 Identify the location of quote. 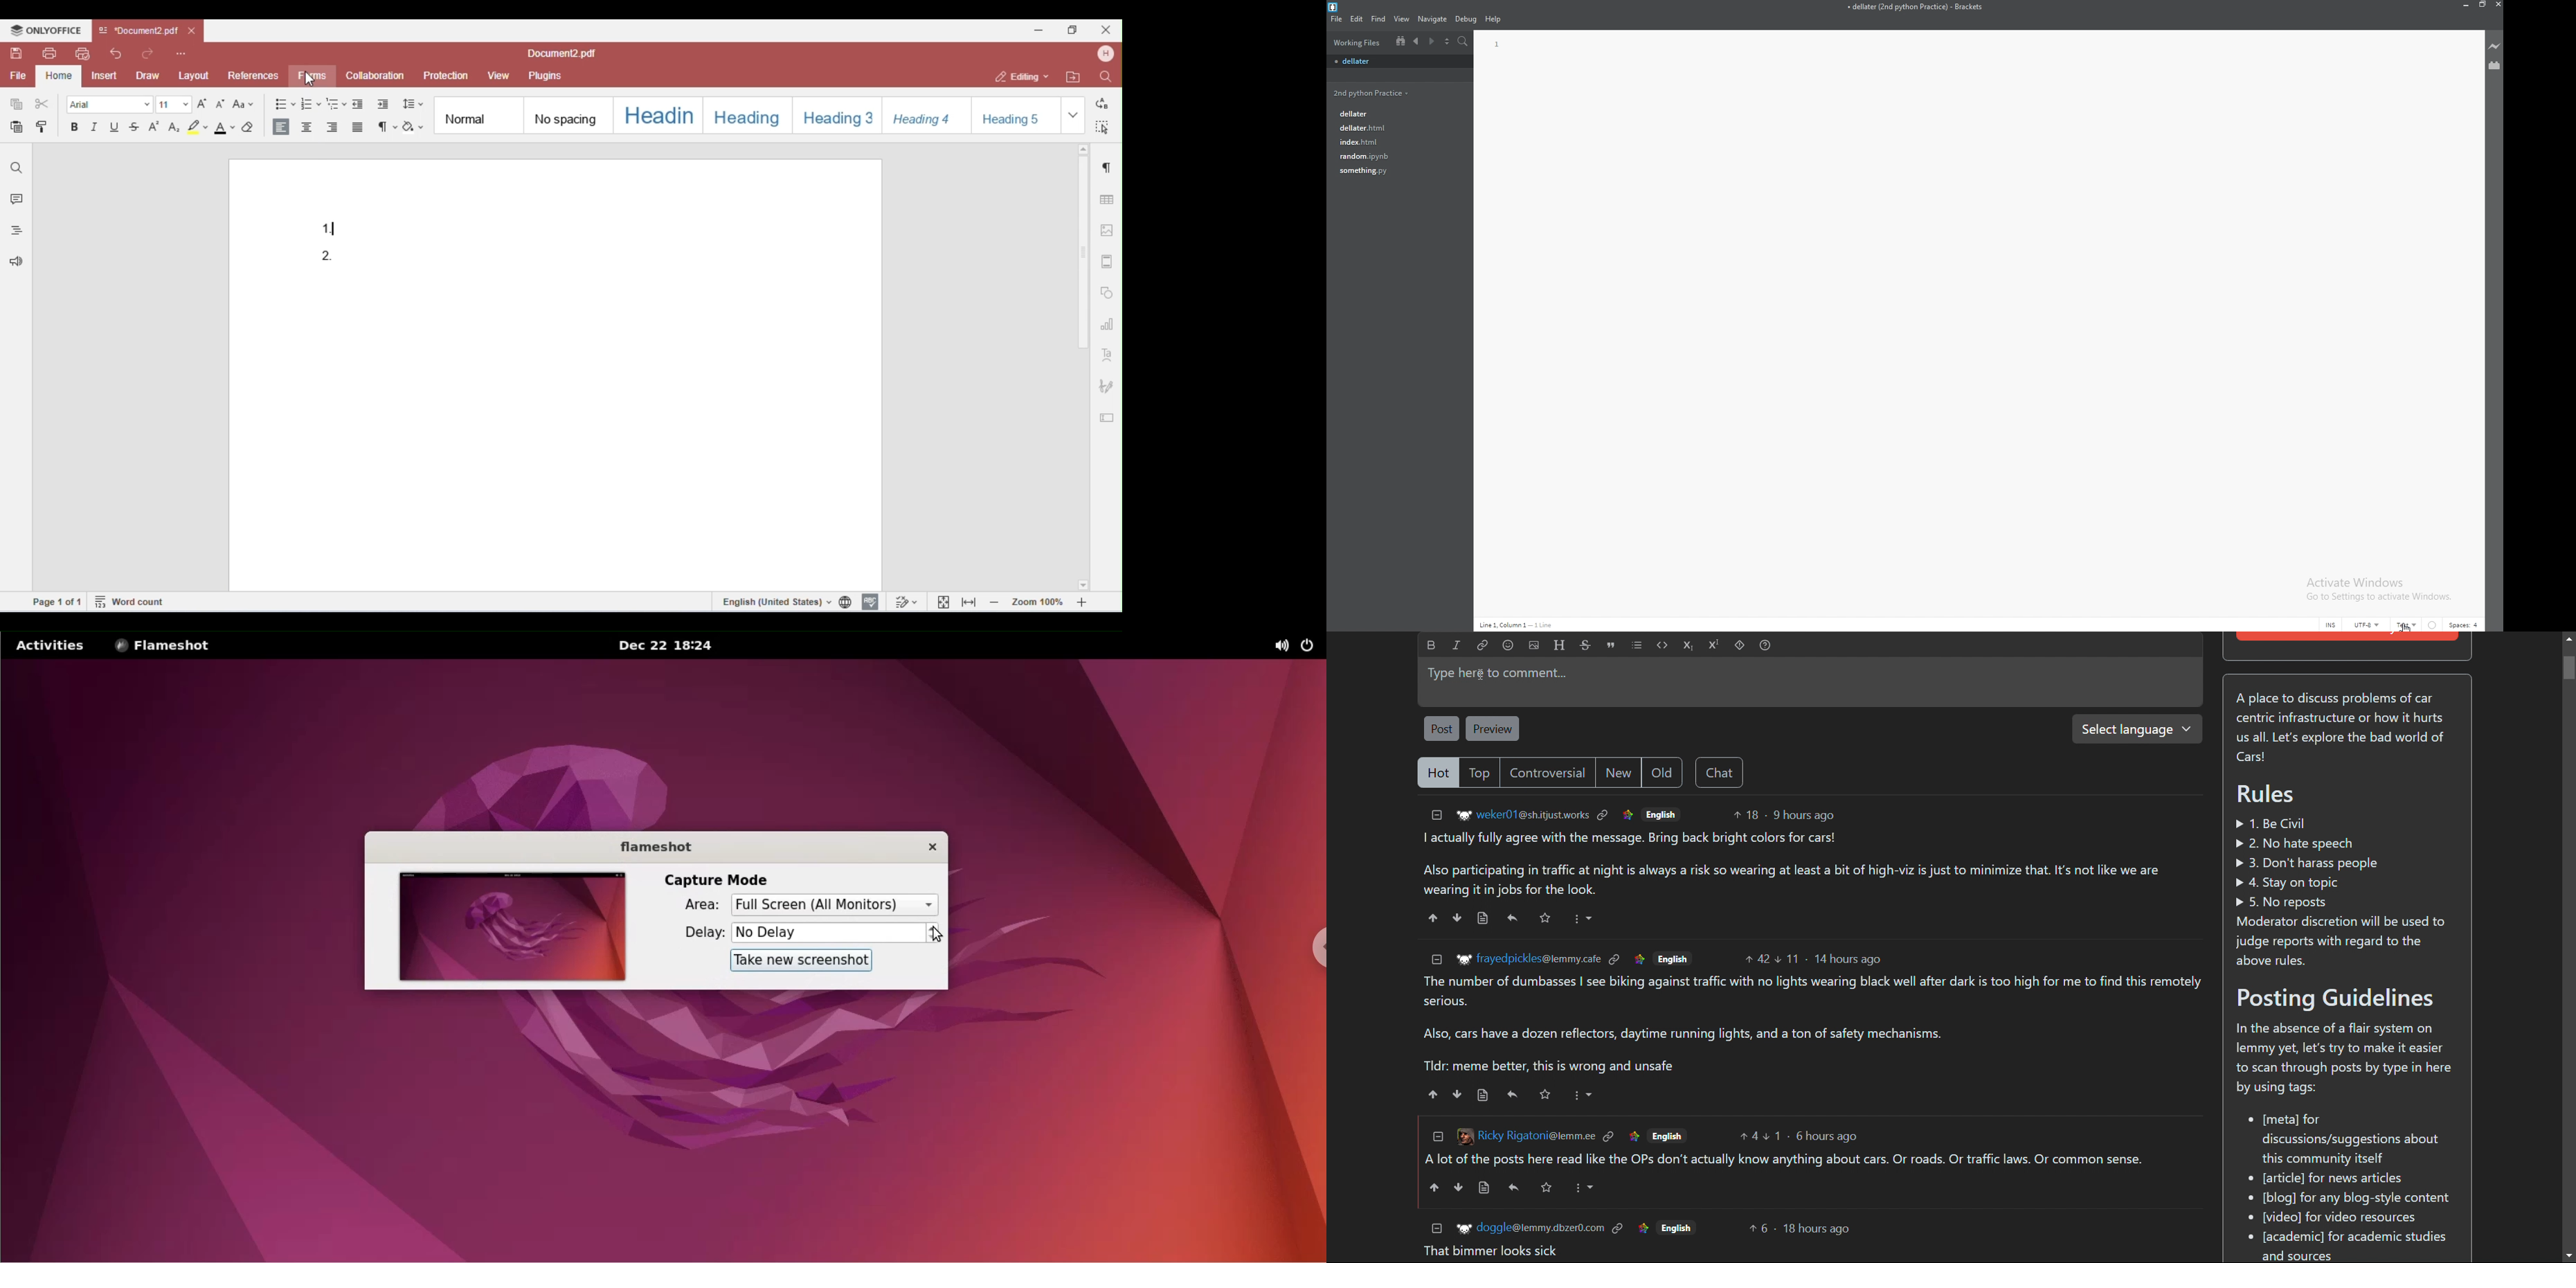
(1612, 645).